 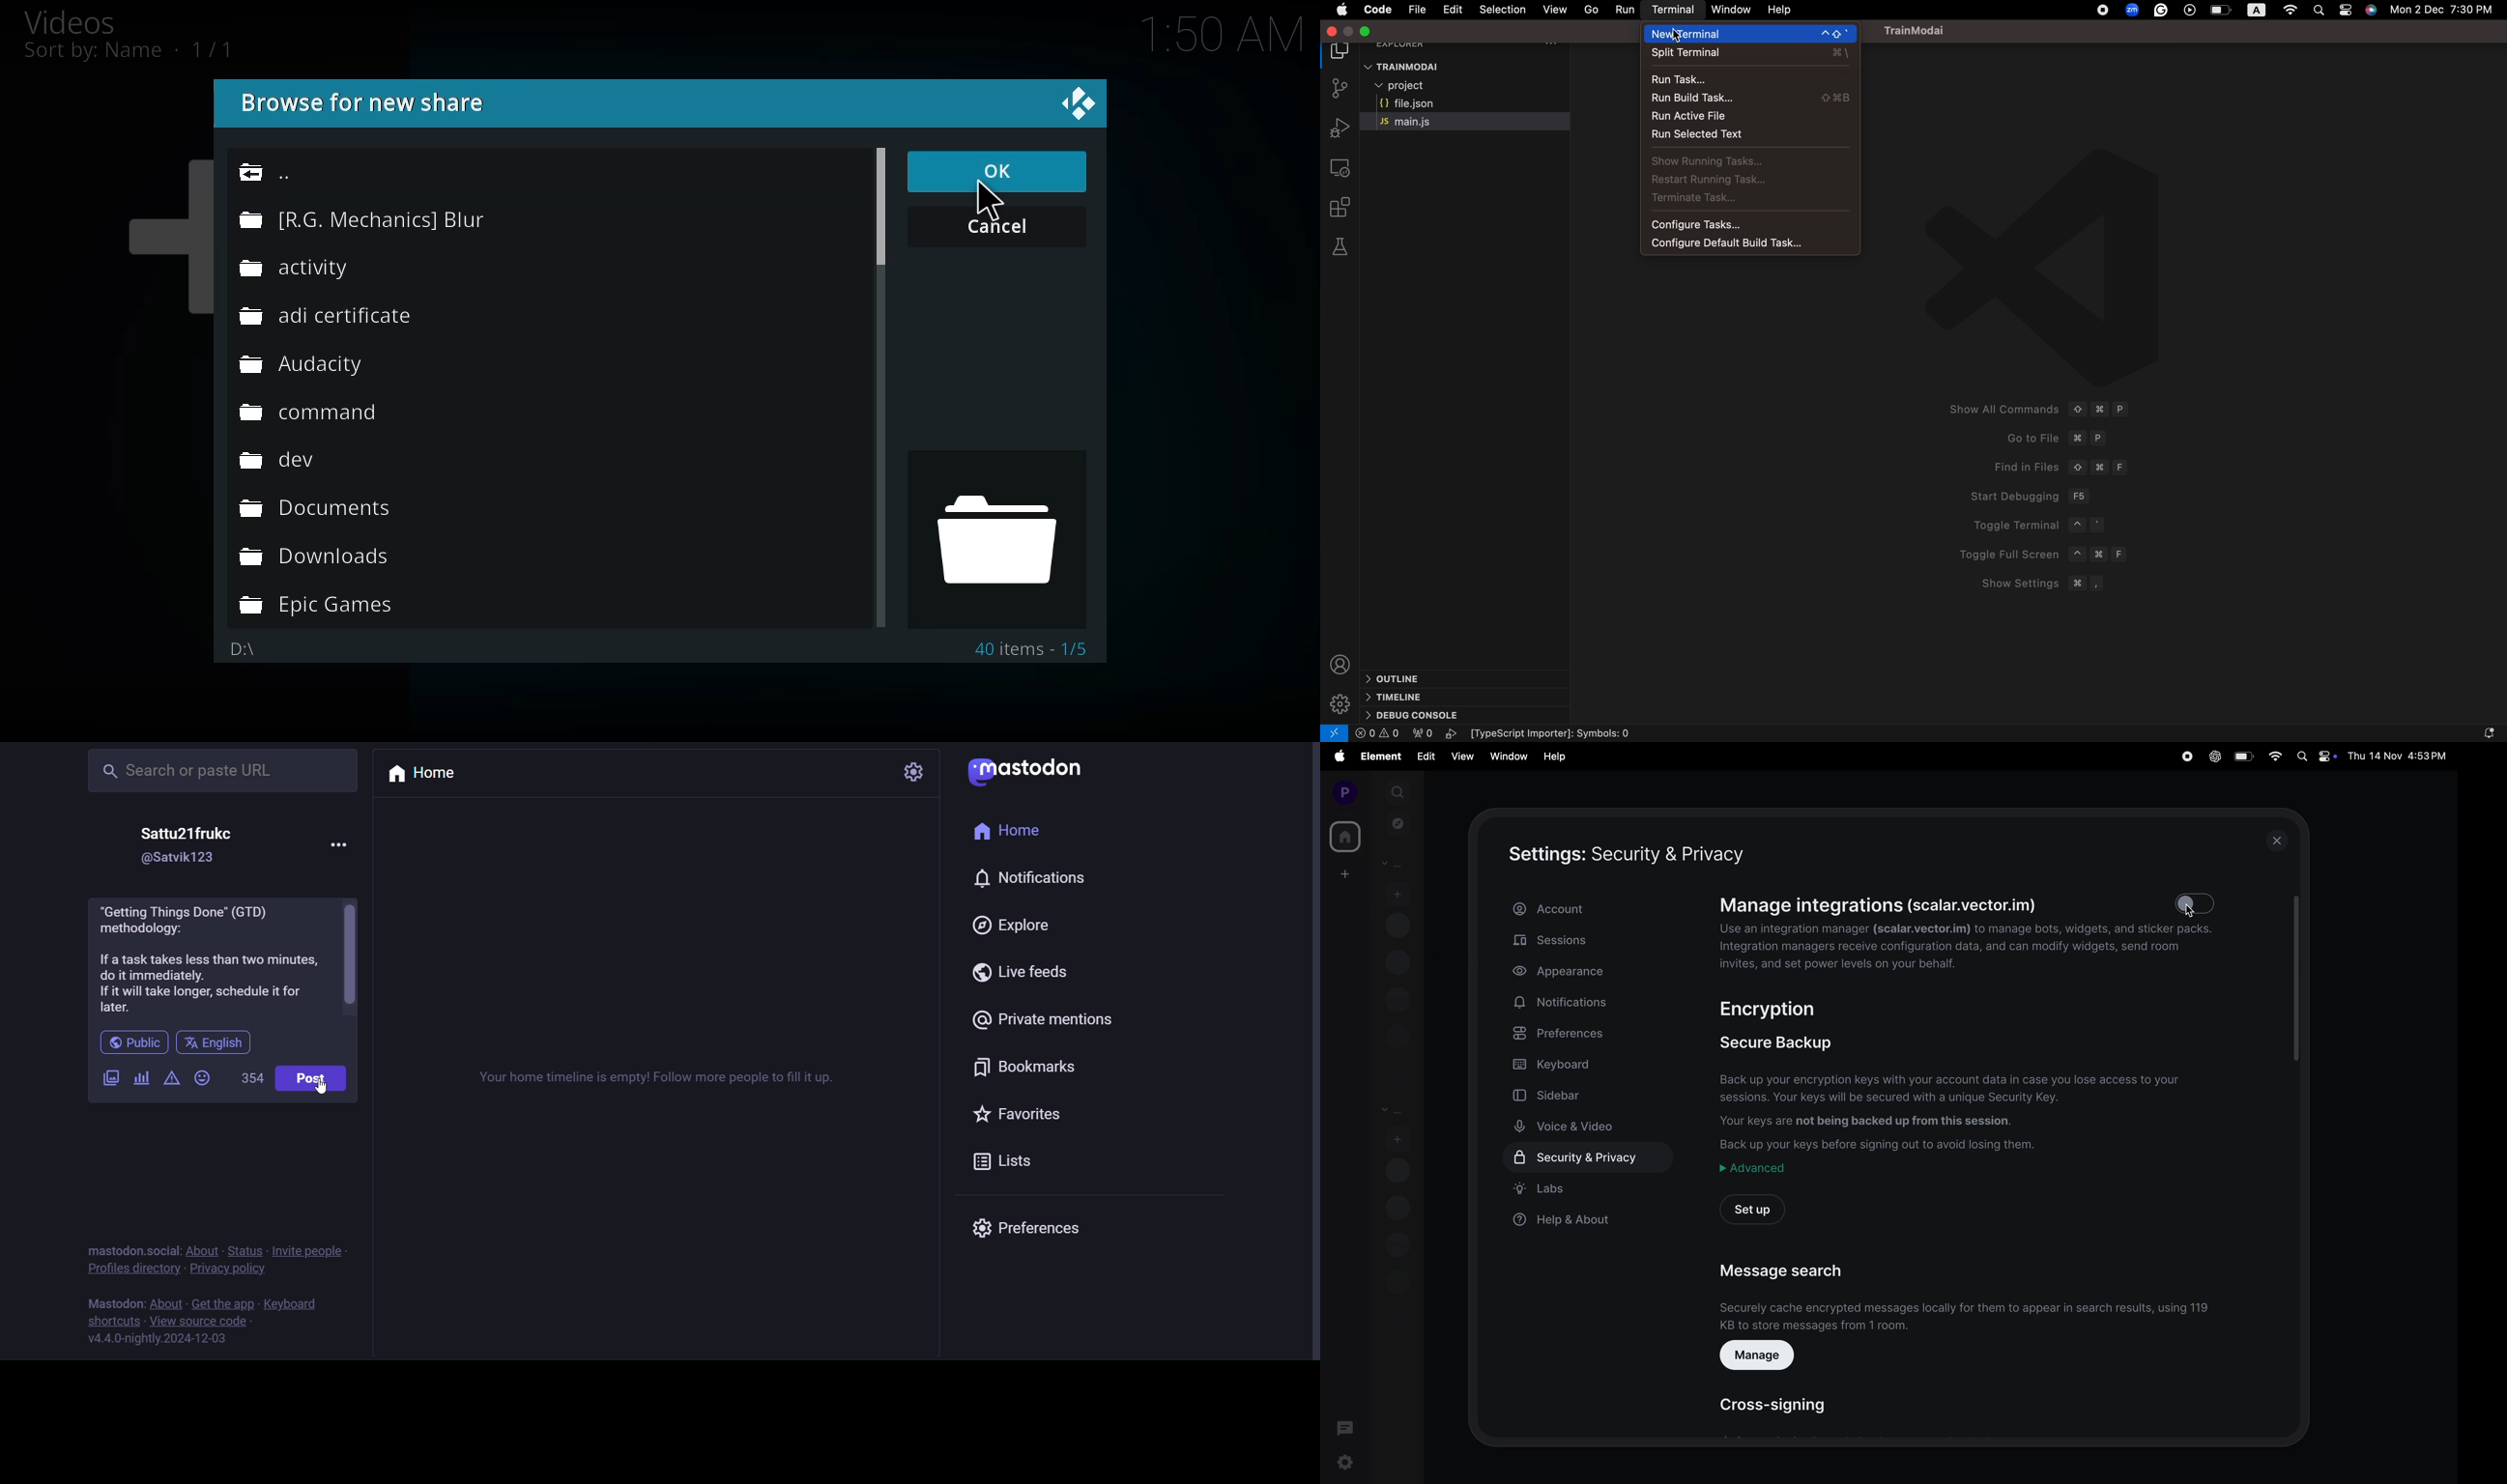 What do you see at coordinates (1026, 972) in the screenshot?
I see `live feed` at bounding box center [1026, 972].